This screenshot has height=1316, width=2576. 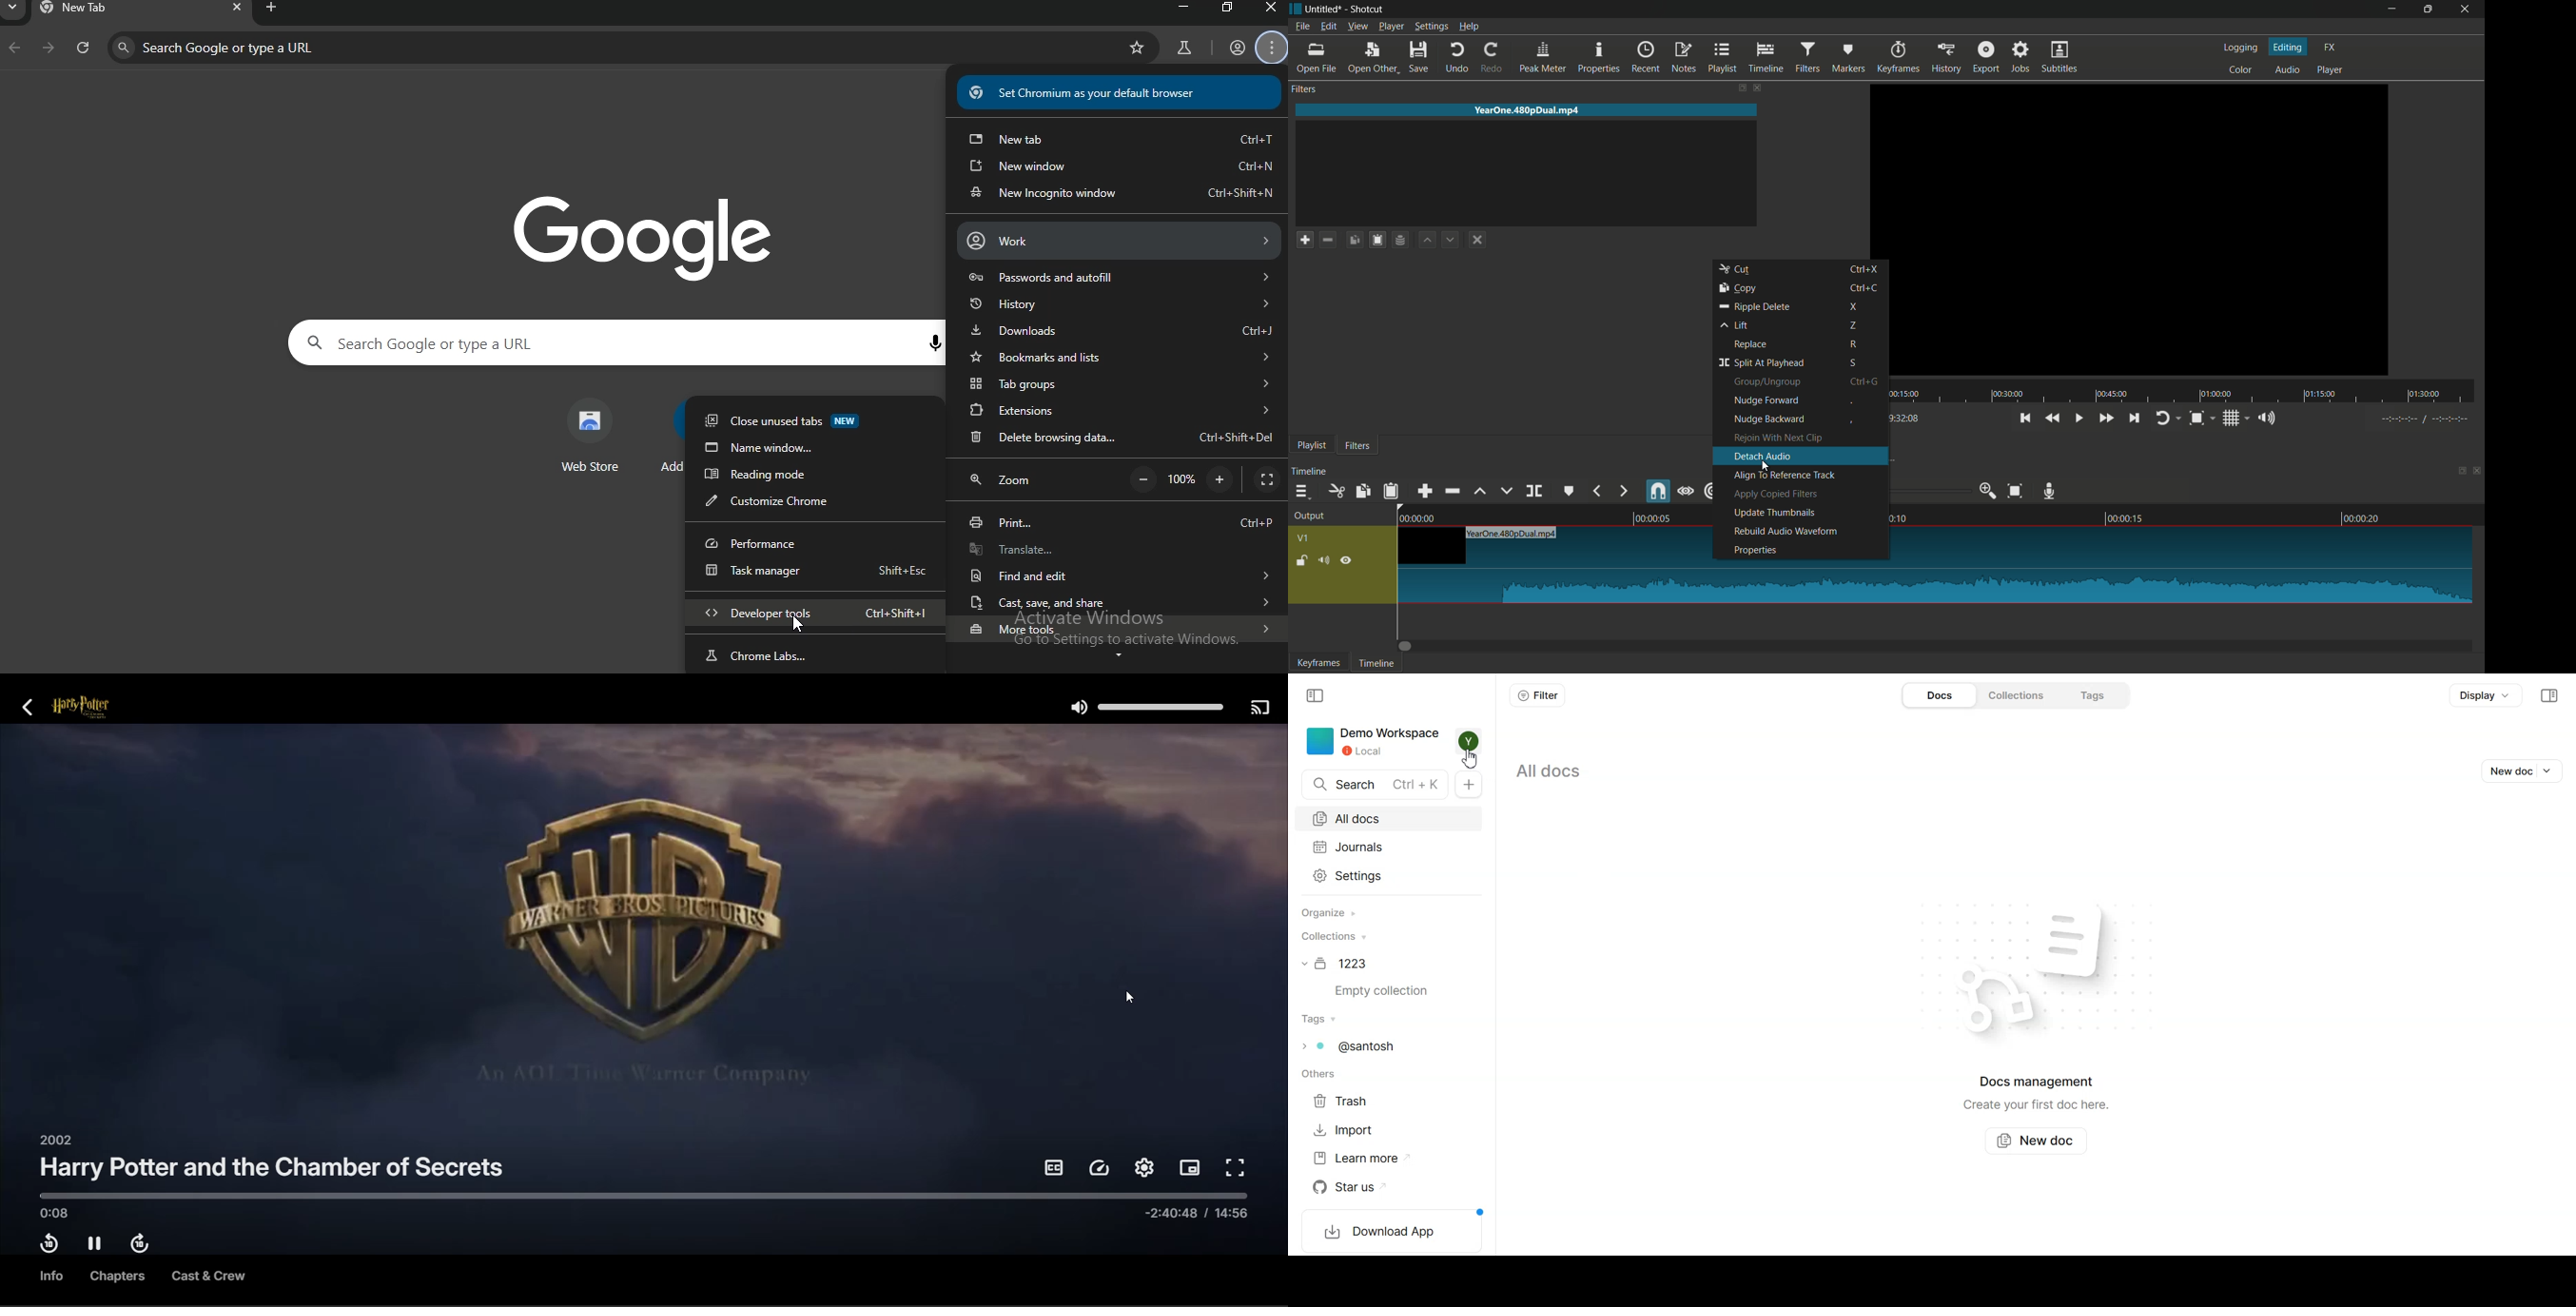 What do you see at coordinates (1273, 49) in the screenshot?
I see `manage account settings` at bounding box center [1273, 49].